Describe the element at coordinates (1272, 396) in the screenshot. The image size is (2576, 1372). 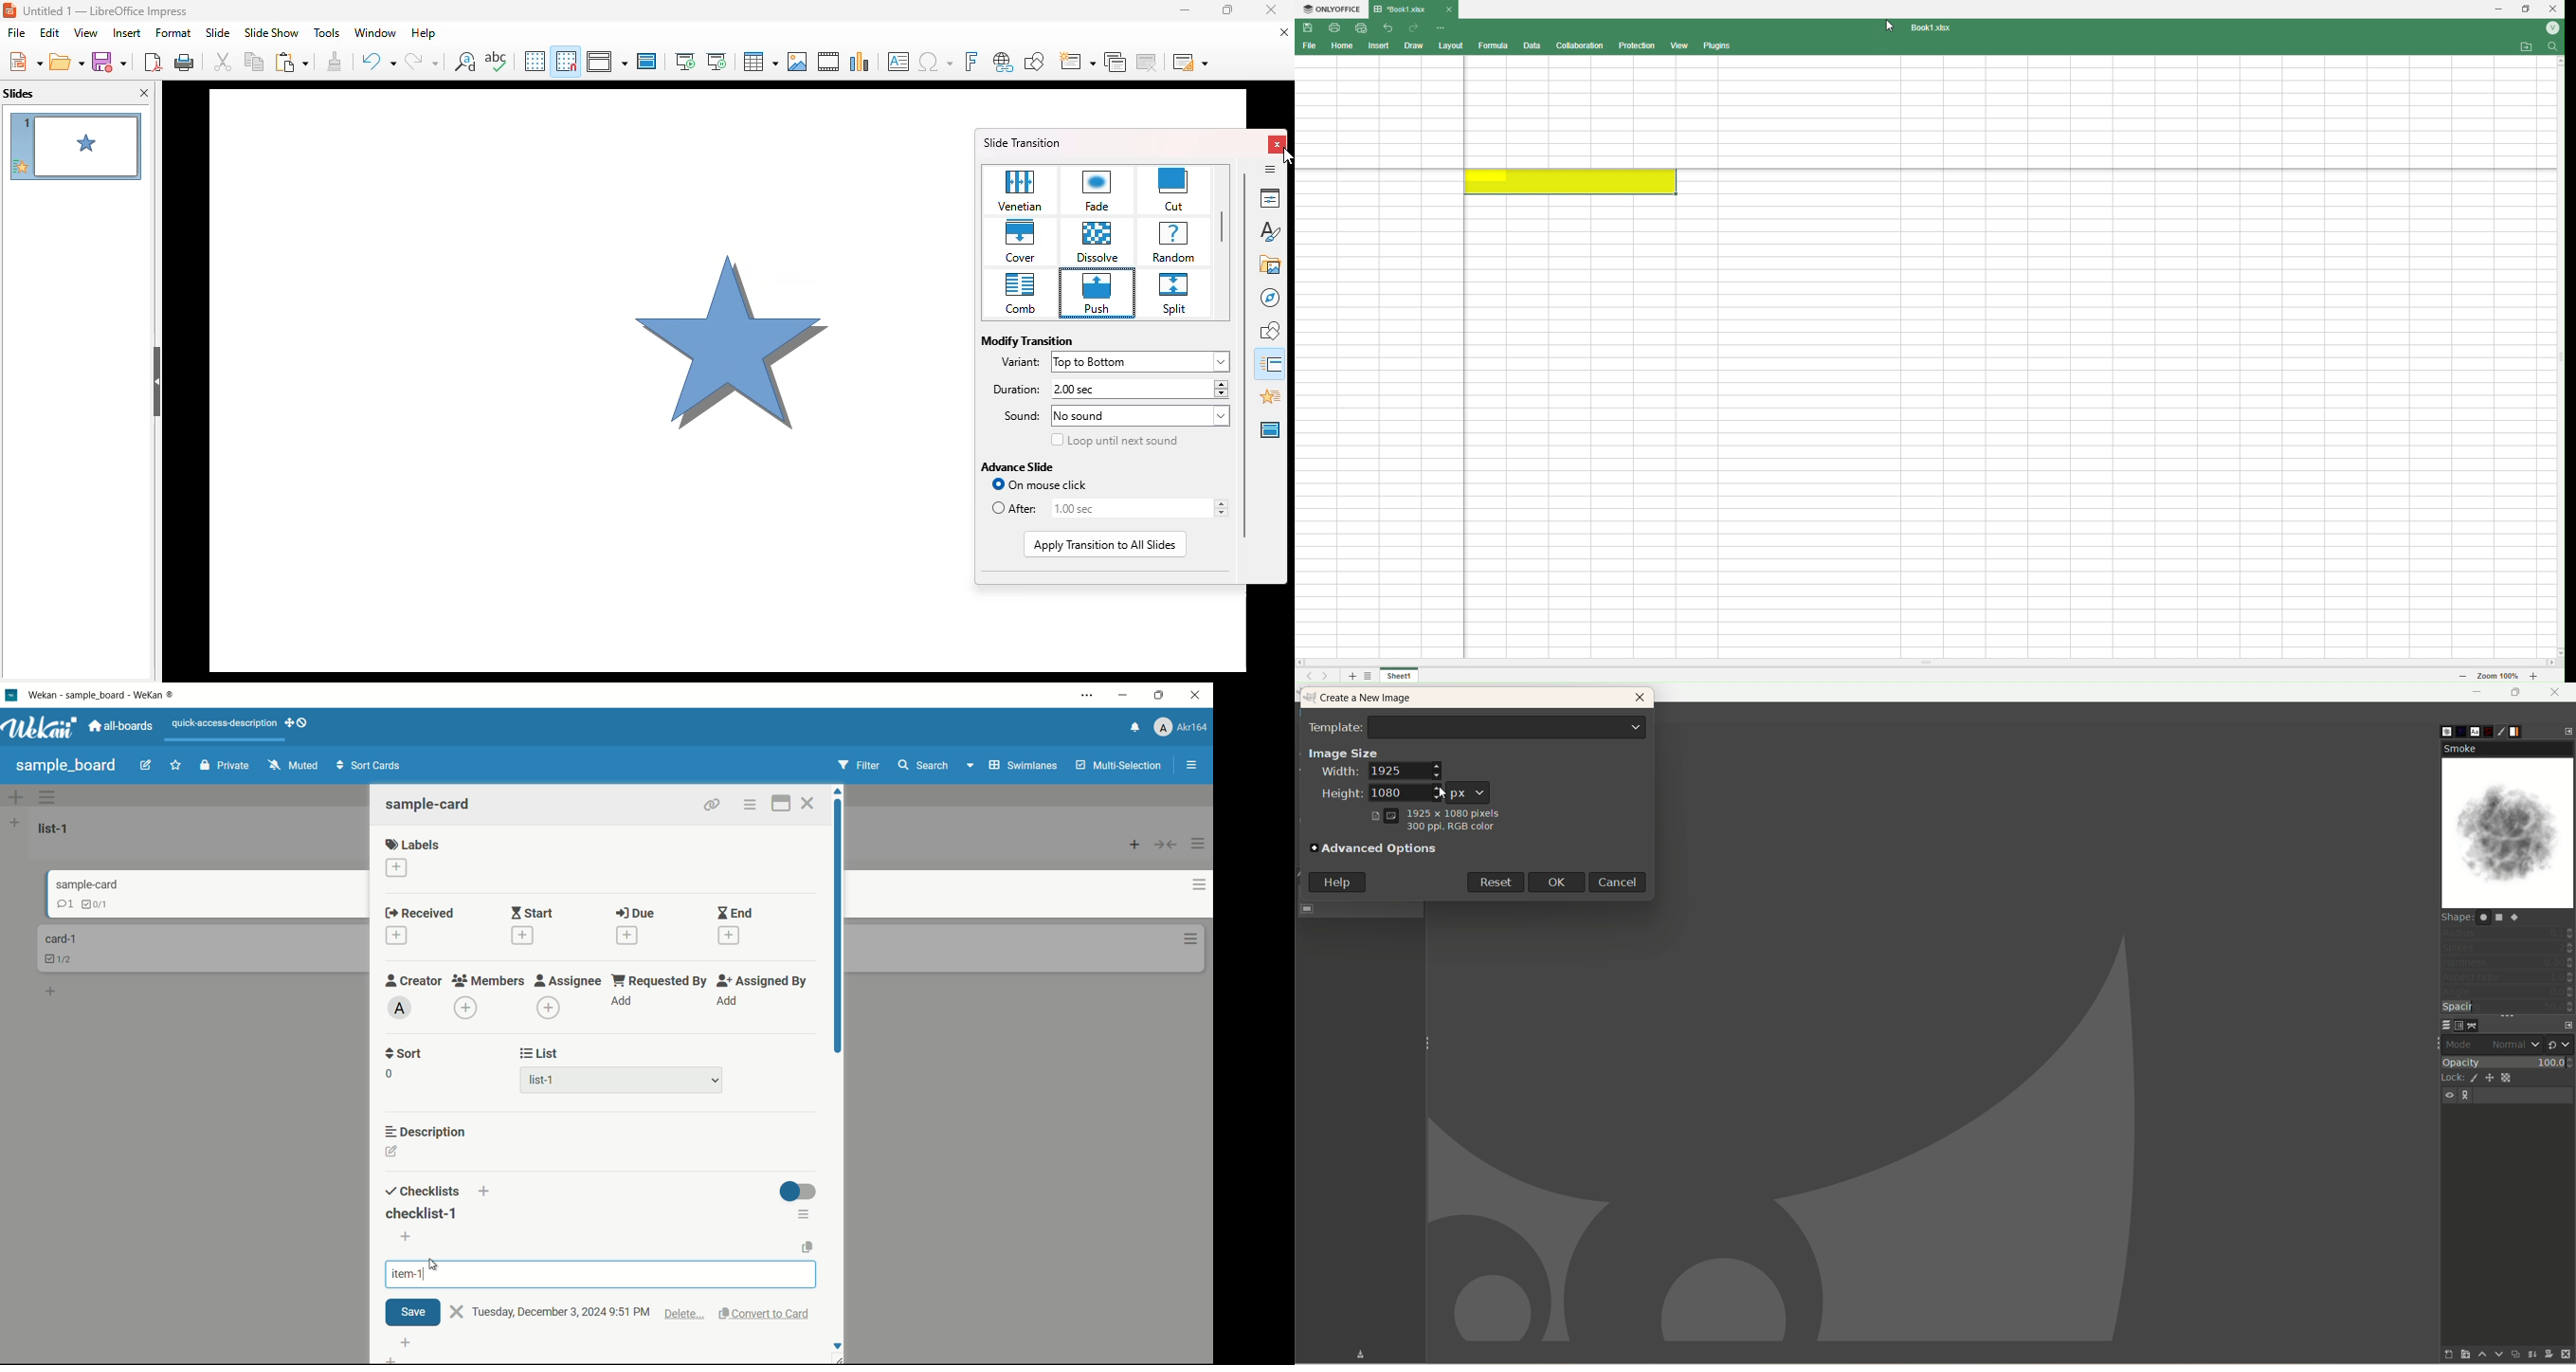
I see `animation` at that location.